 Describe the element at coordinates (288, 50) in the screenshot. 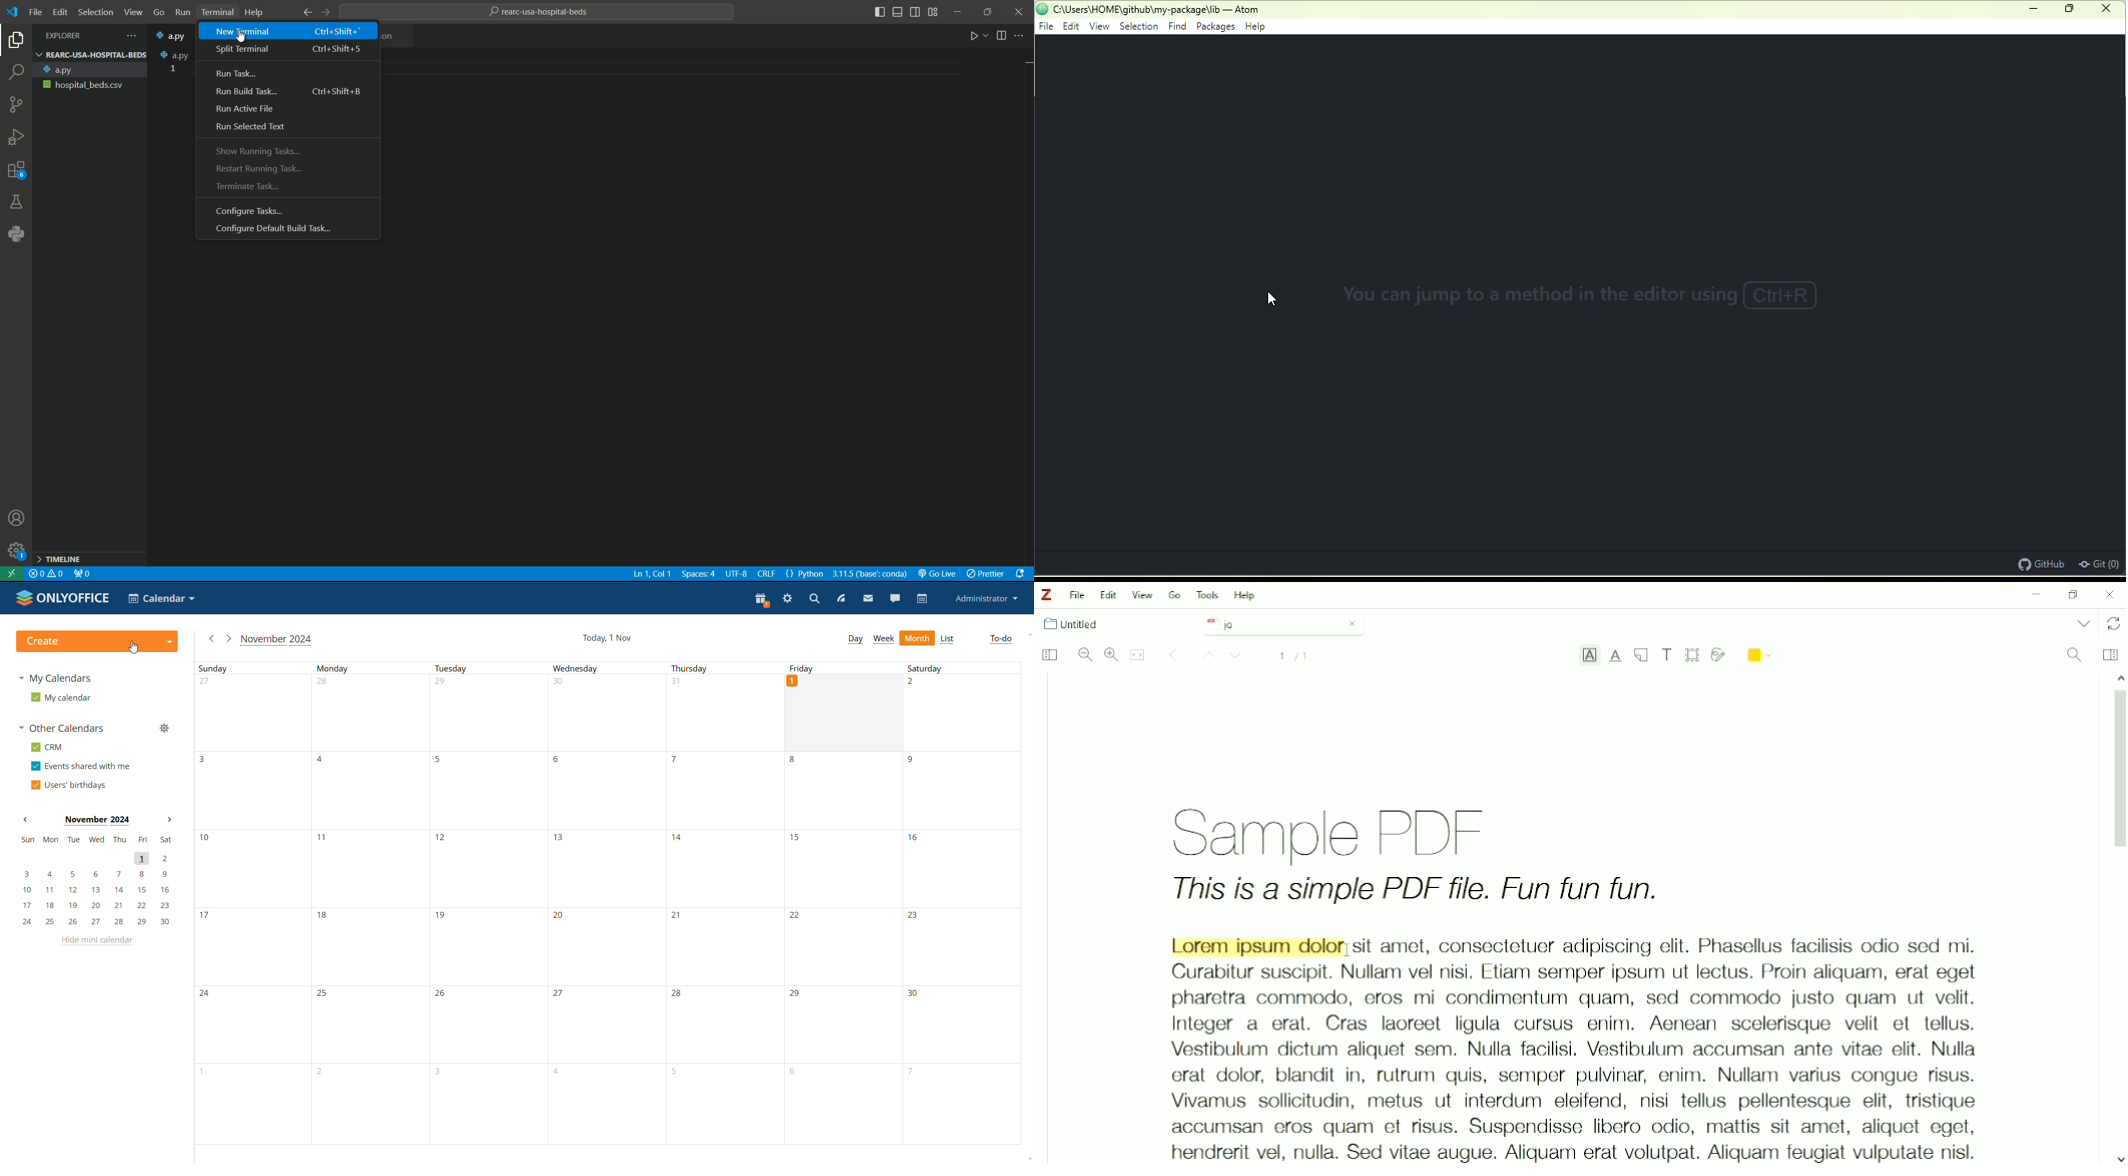

I see `split terminal` at that location.